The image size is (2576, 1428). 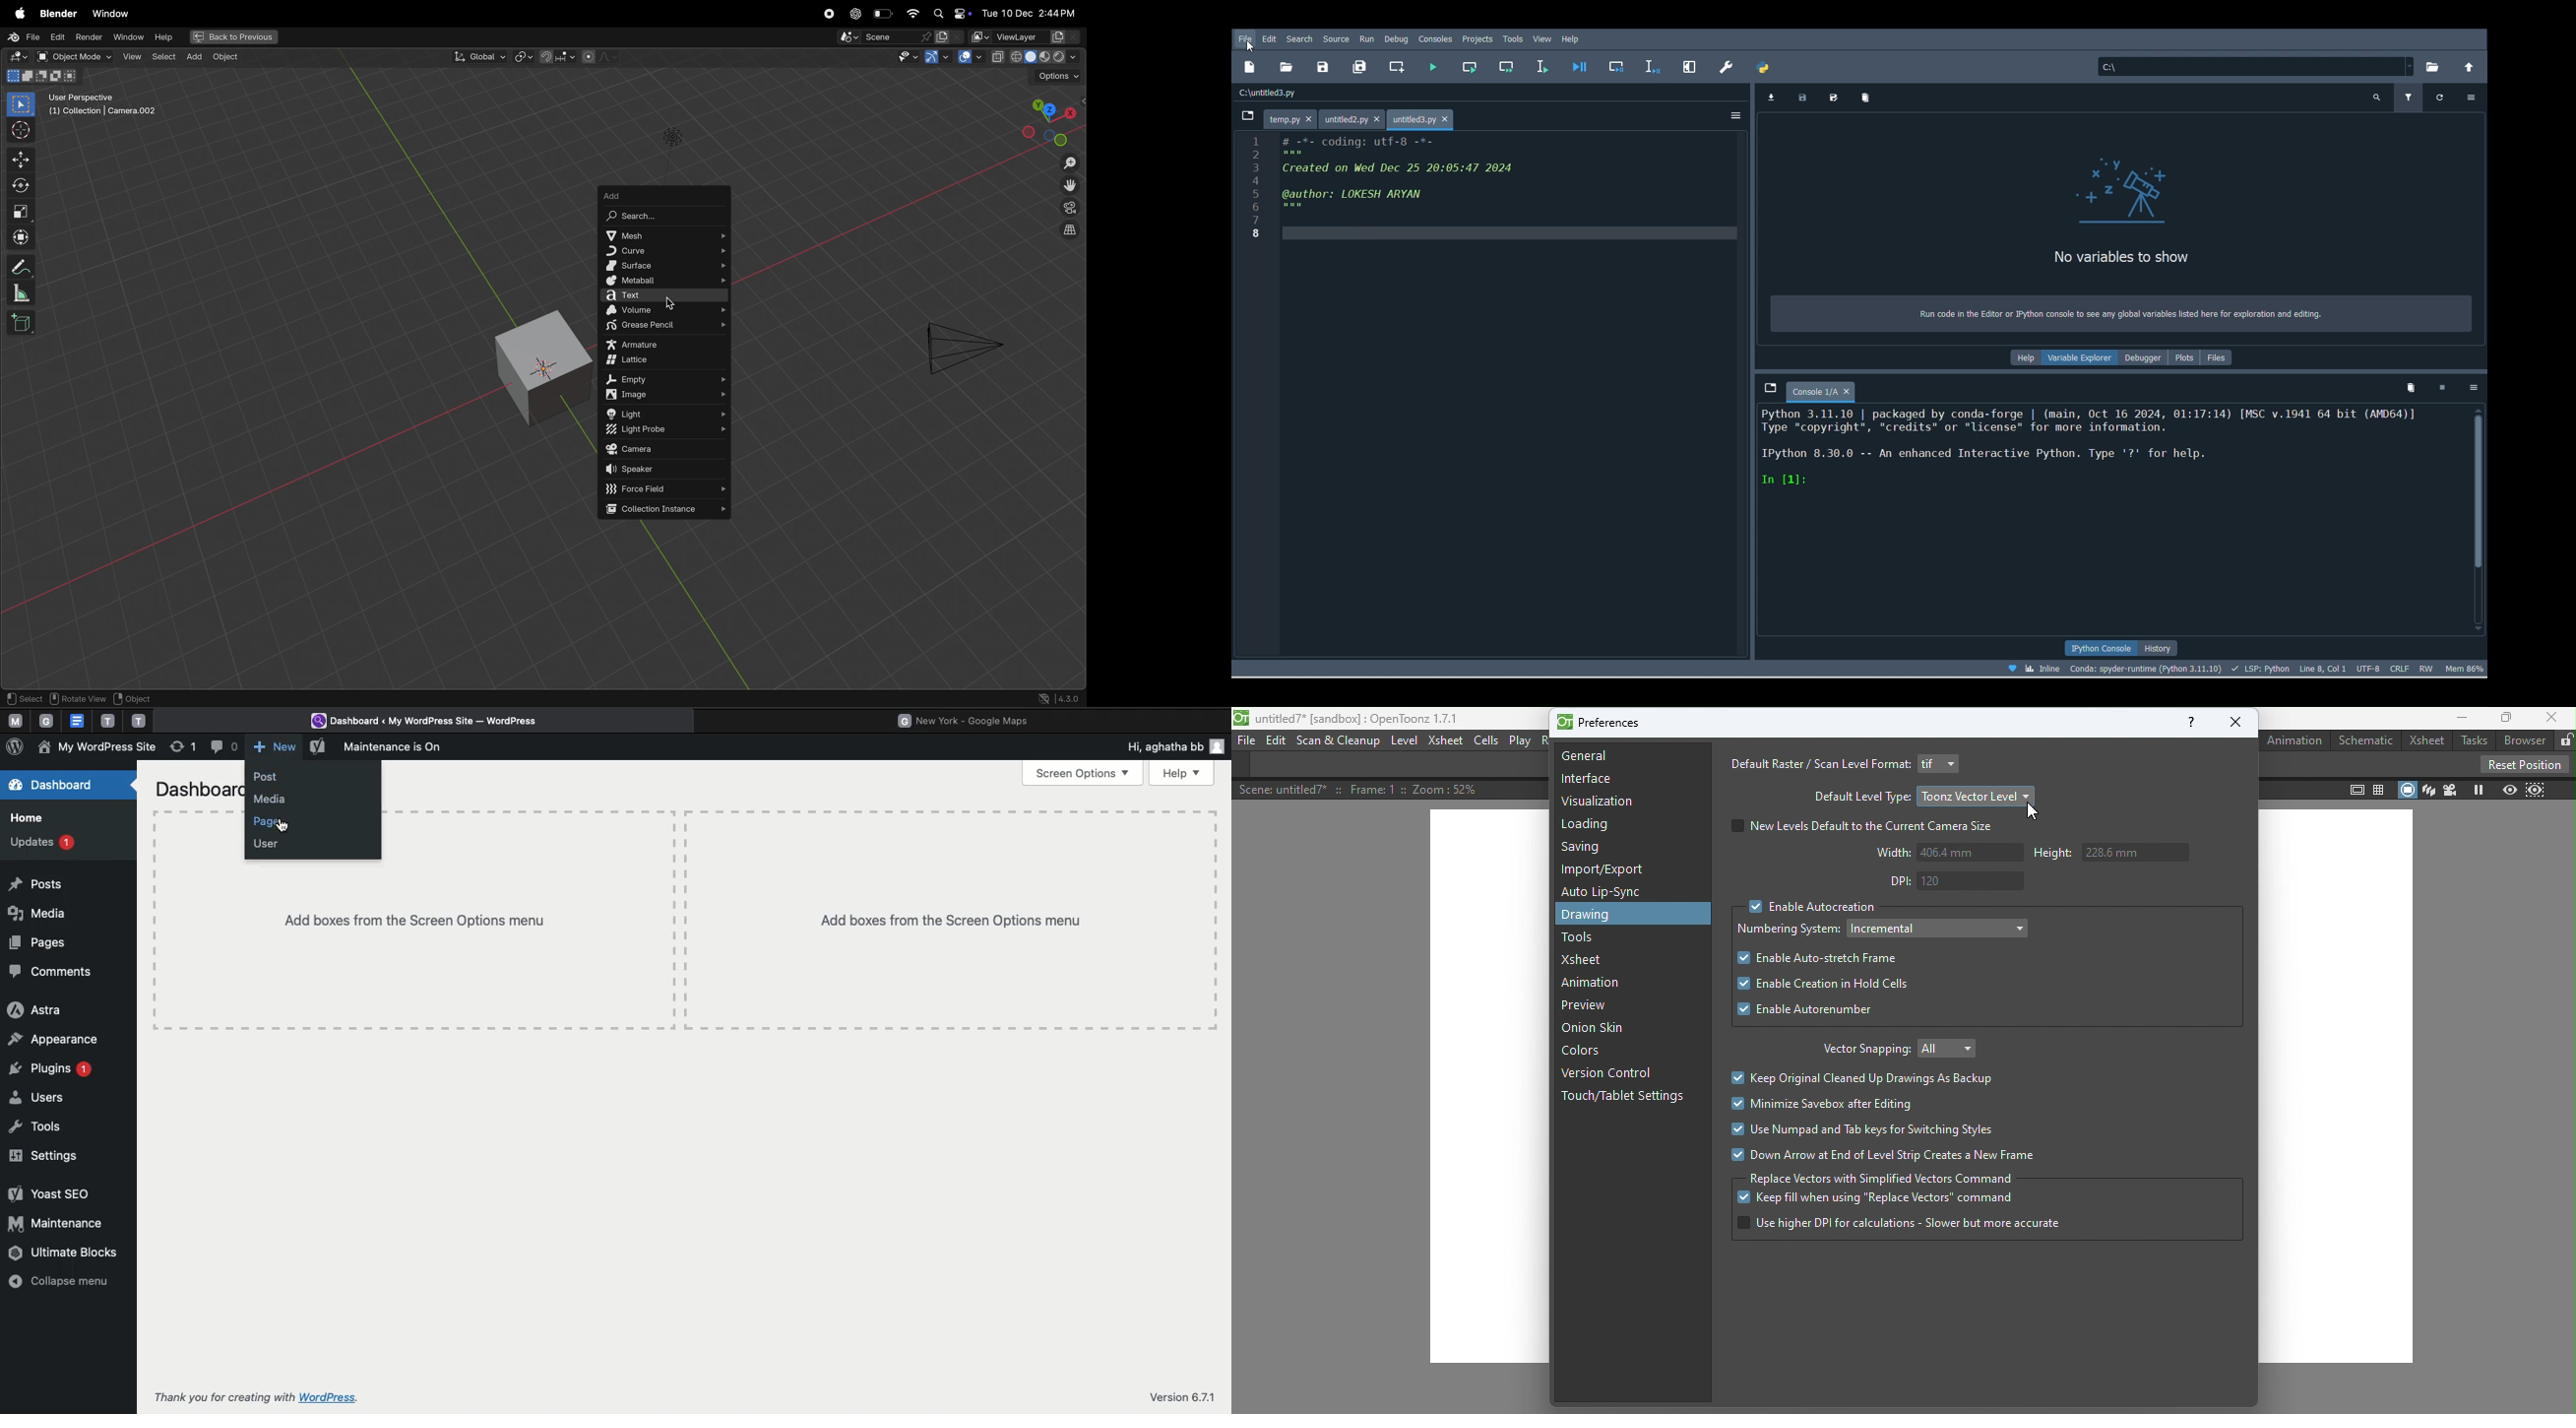 What do you see at coordinates (1586, 781) in the screenshot?
I see `Interface` at bounding box center [1586, 781].